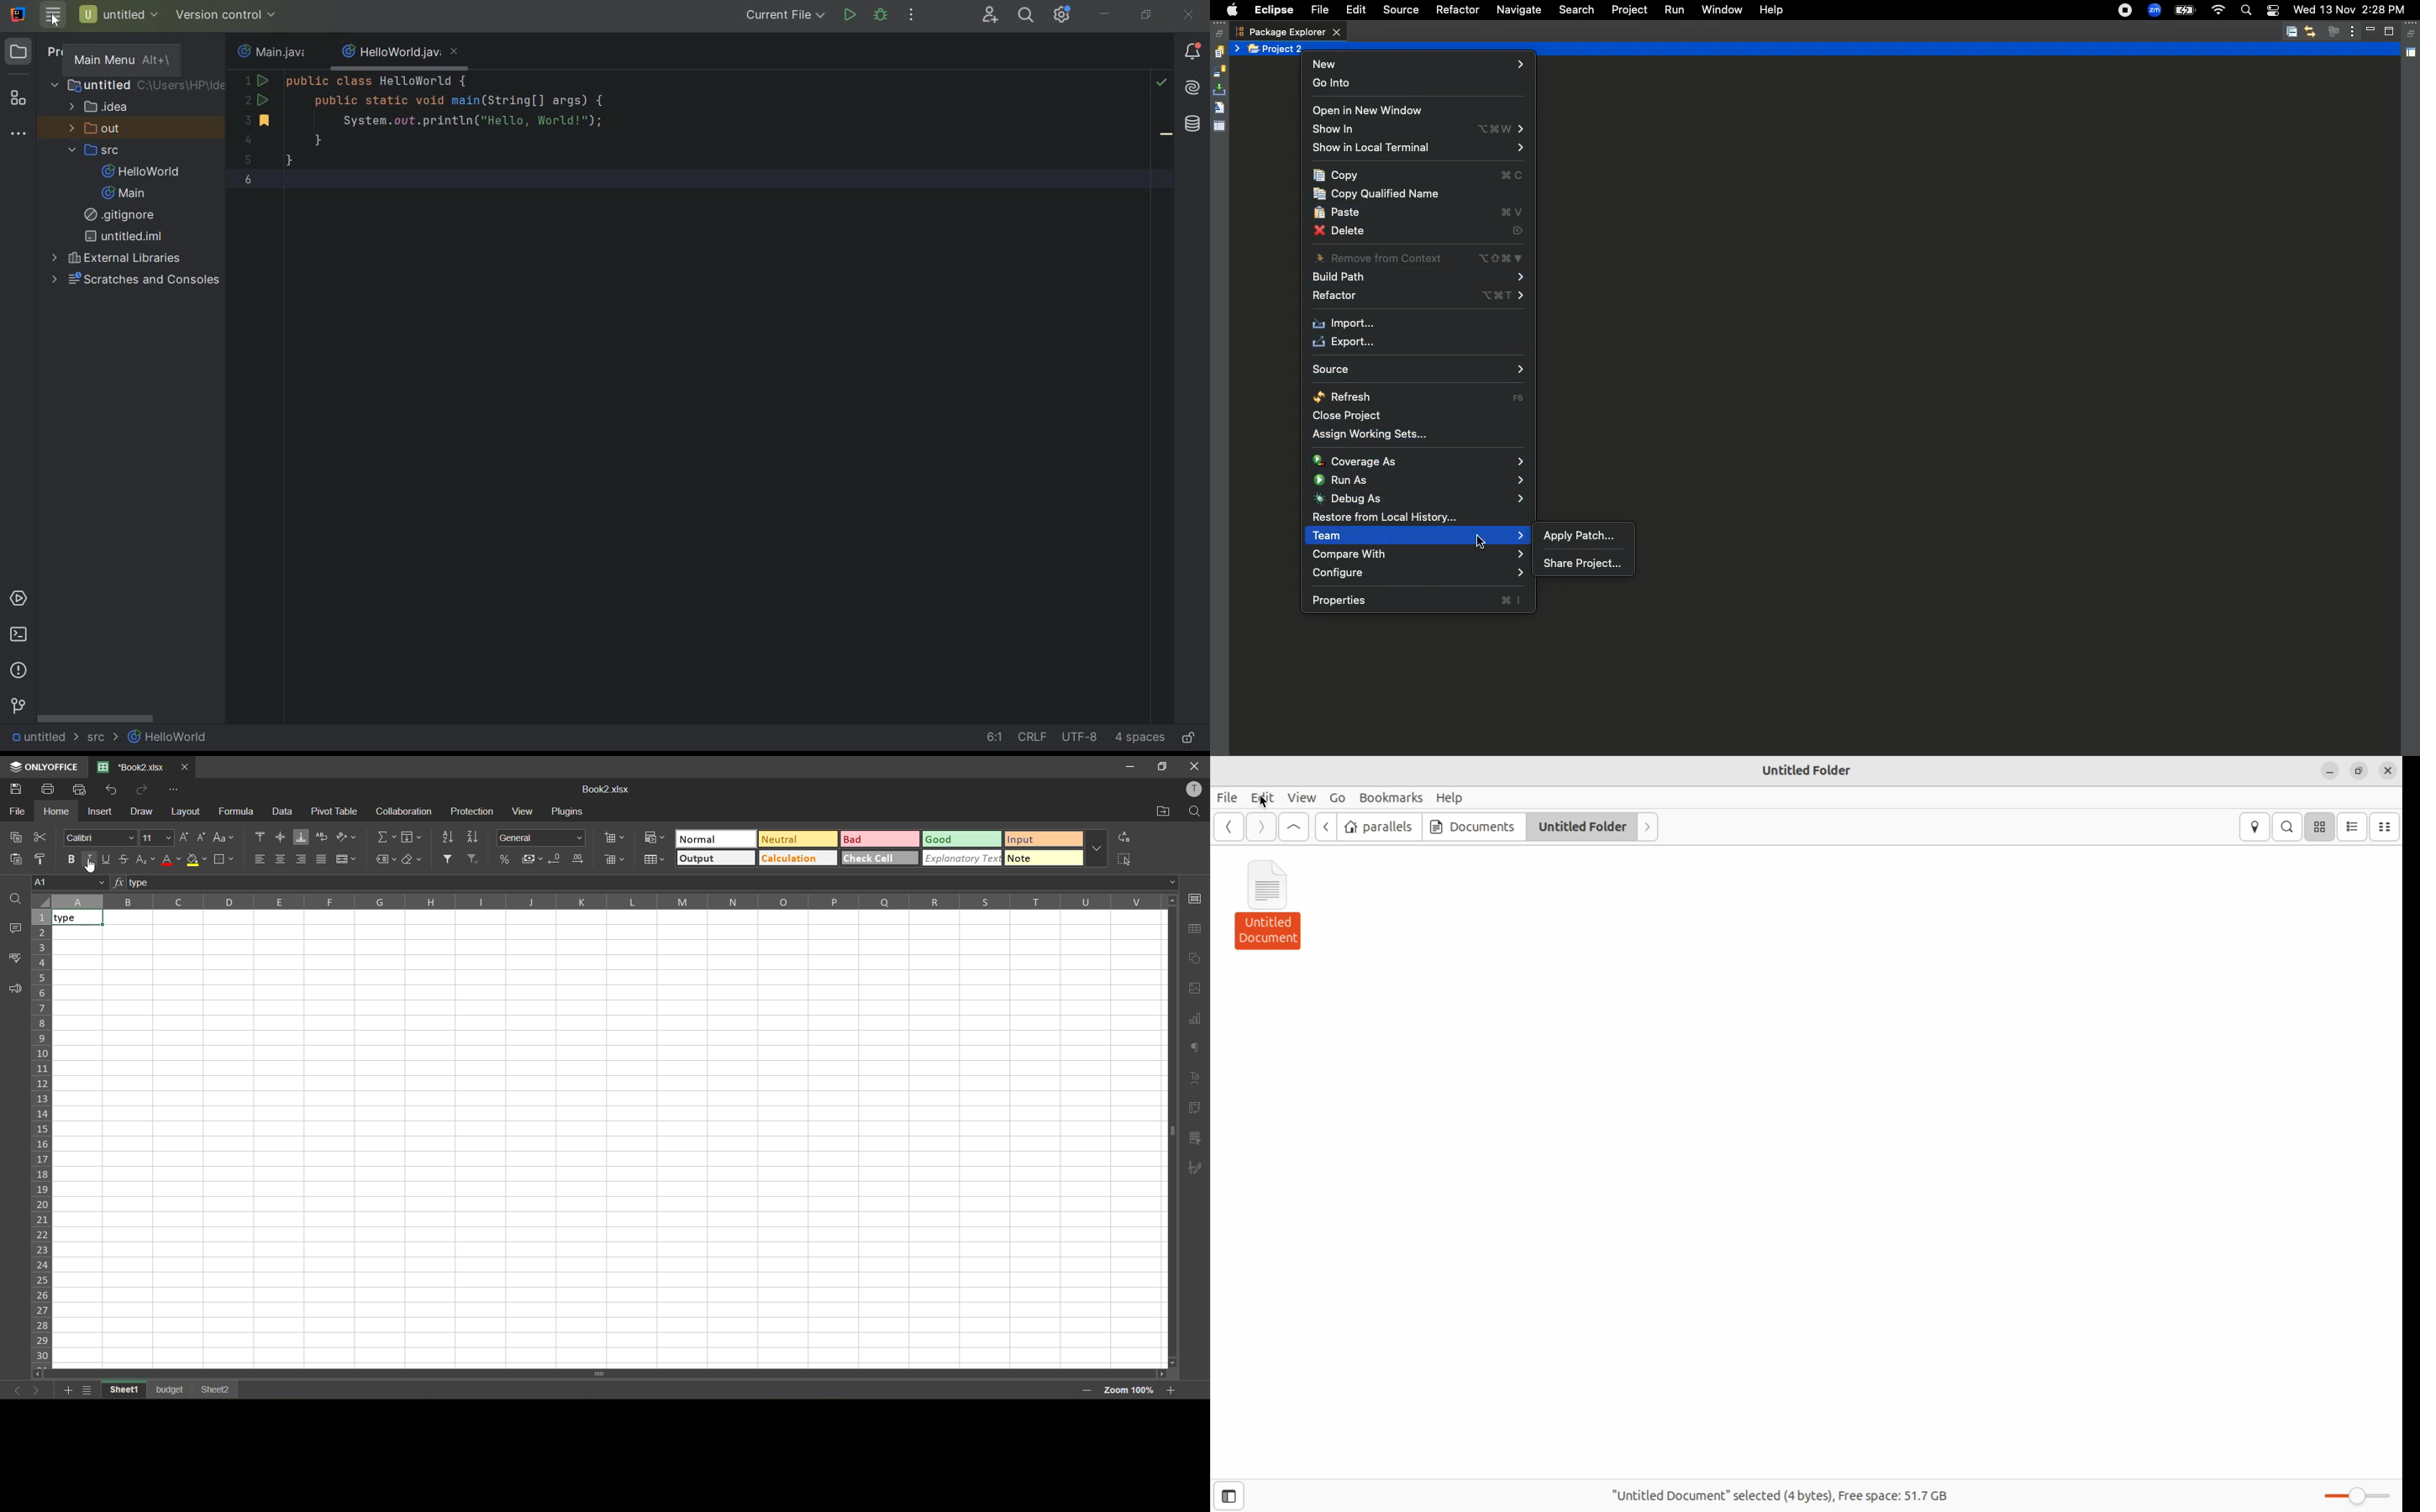 The height and width of the screenshot is (1512, 2436). Describe the element at coordinates (187, 813) in the screenshot. I see `layout` at that location.